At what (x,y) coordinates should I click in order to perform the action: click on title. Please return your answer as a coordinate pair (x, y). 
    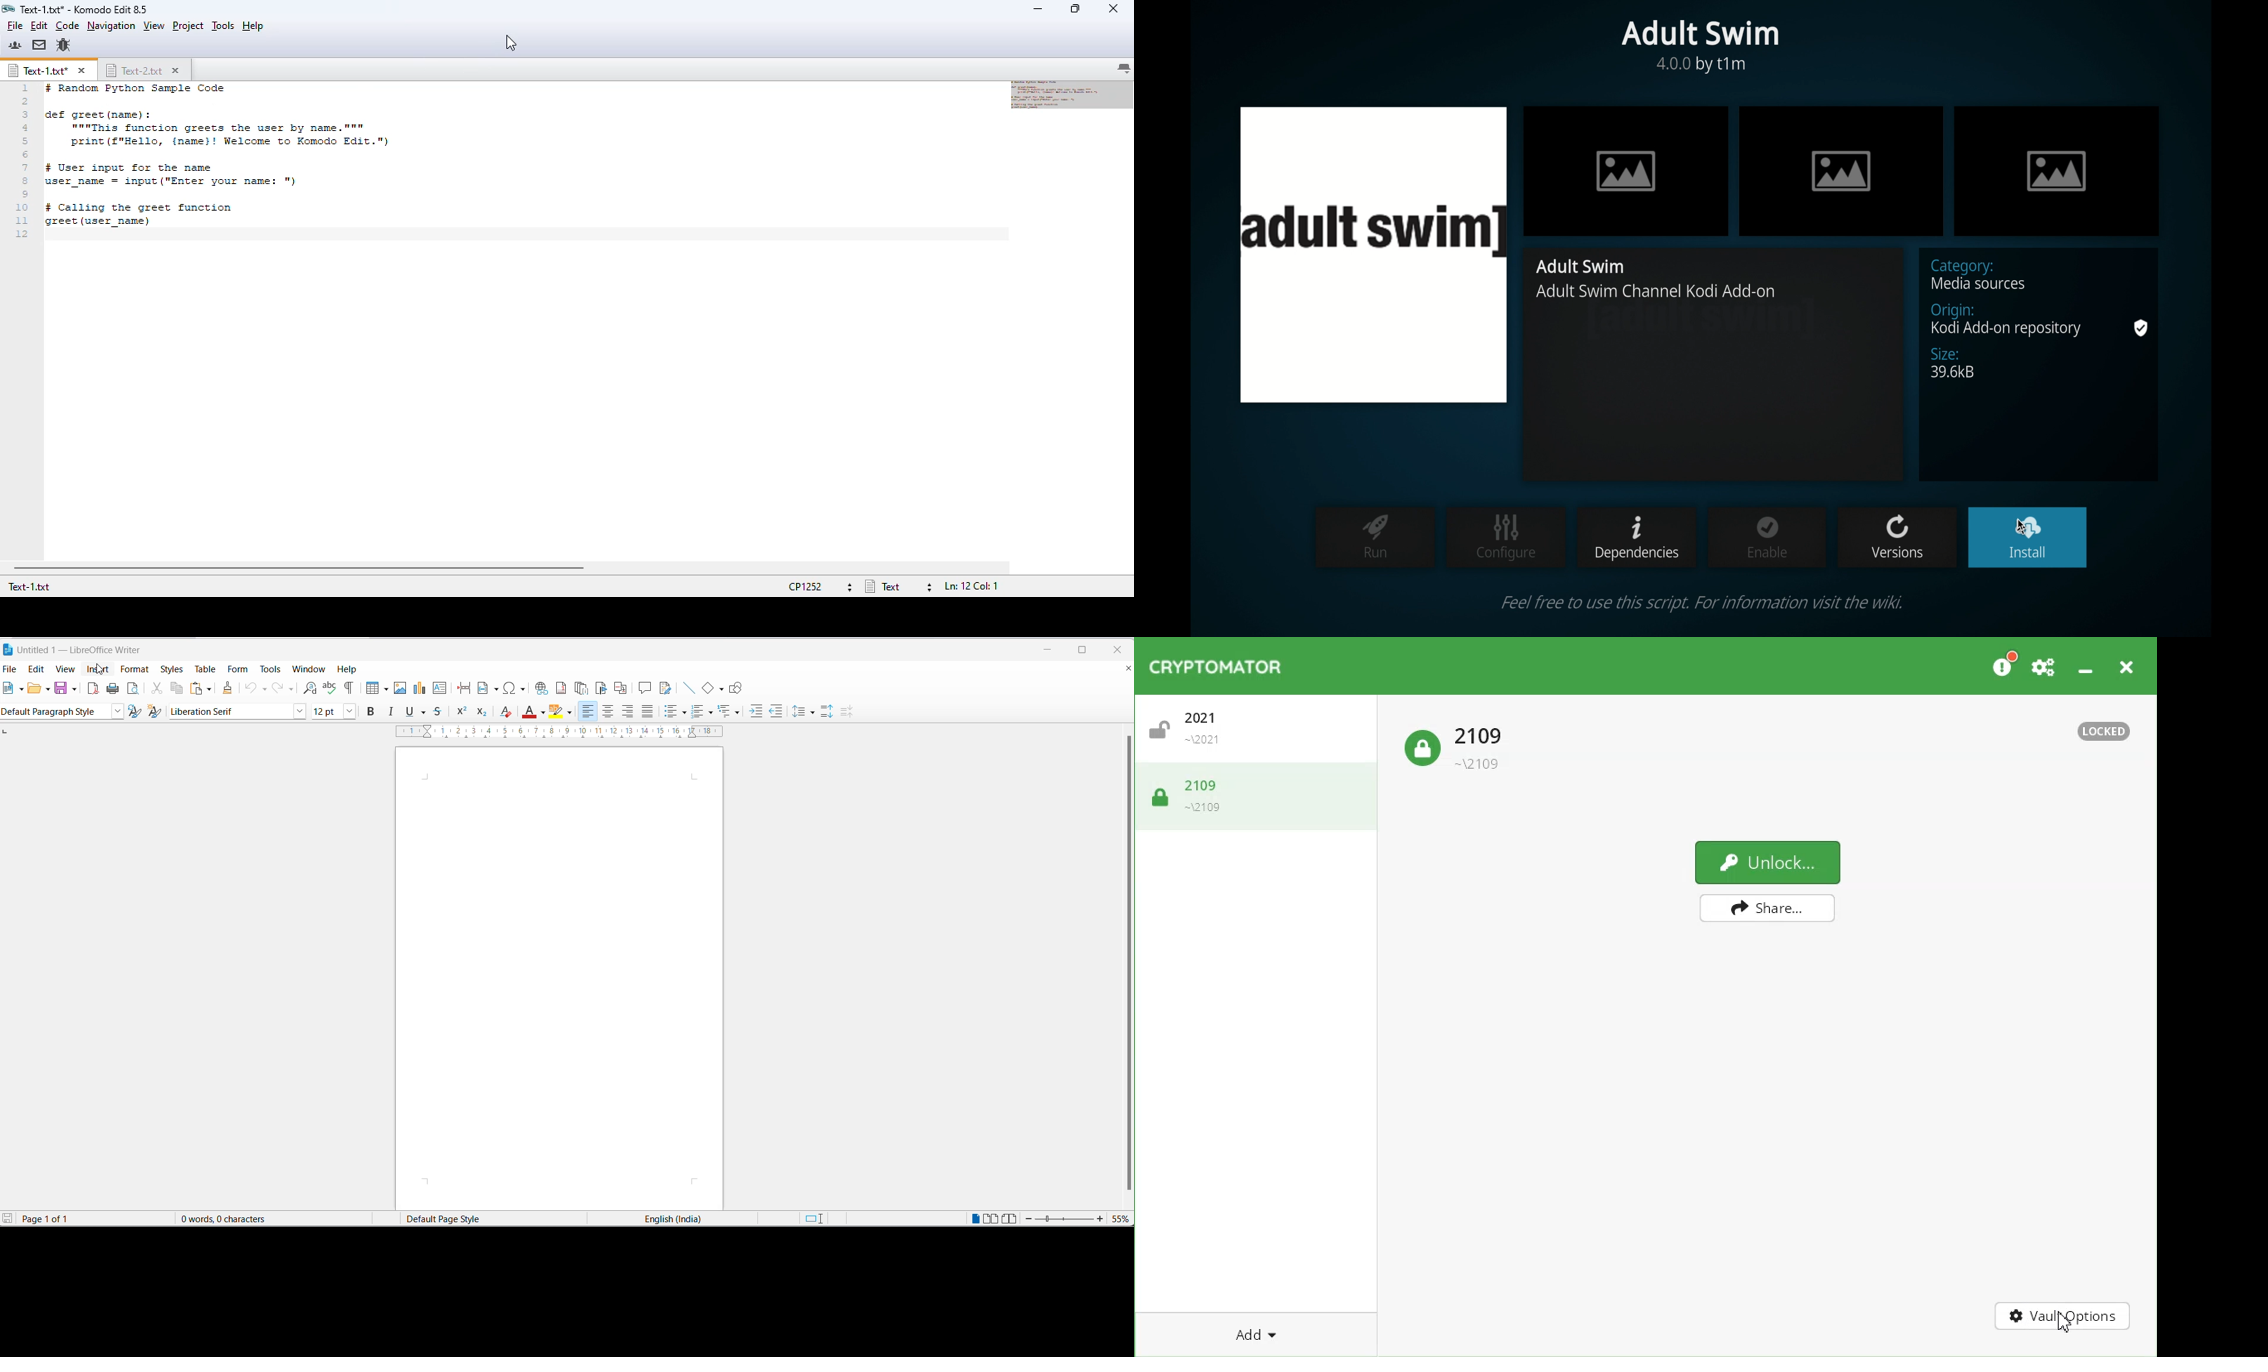
    Looking at the image, I should click on (82, 9).